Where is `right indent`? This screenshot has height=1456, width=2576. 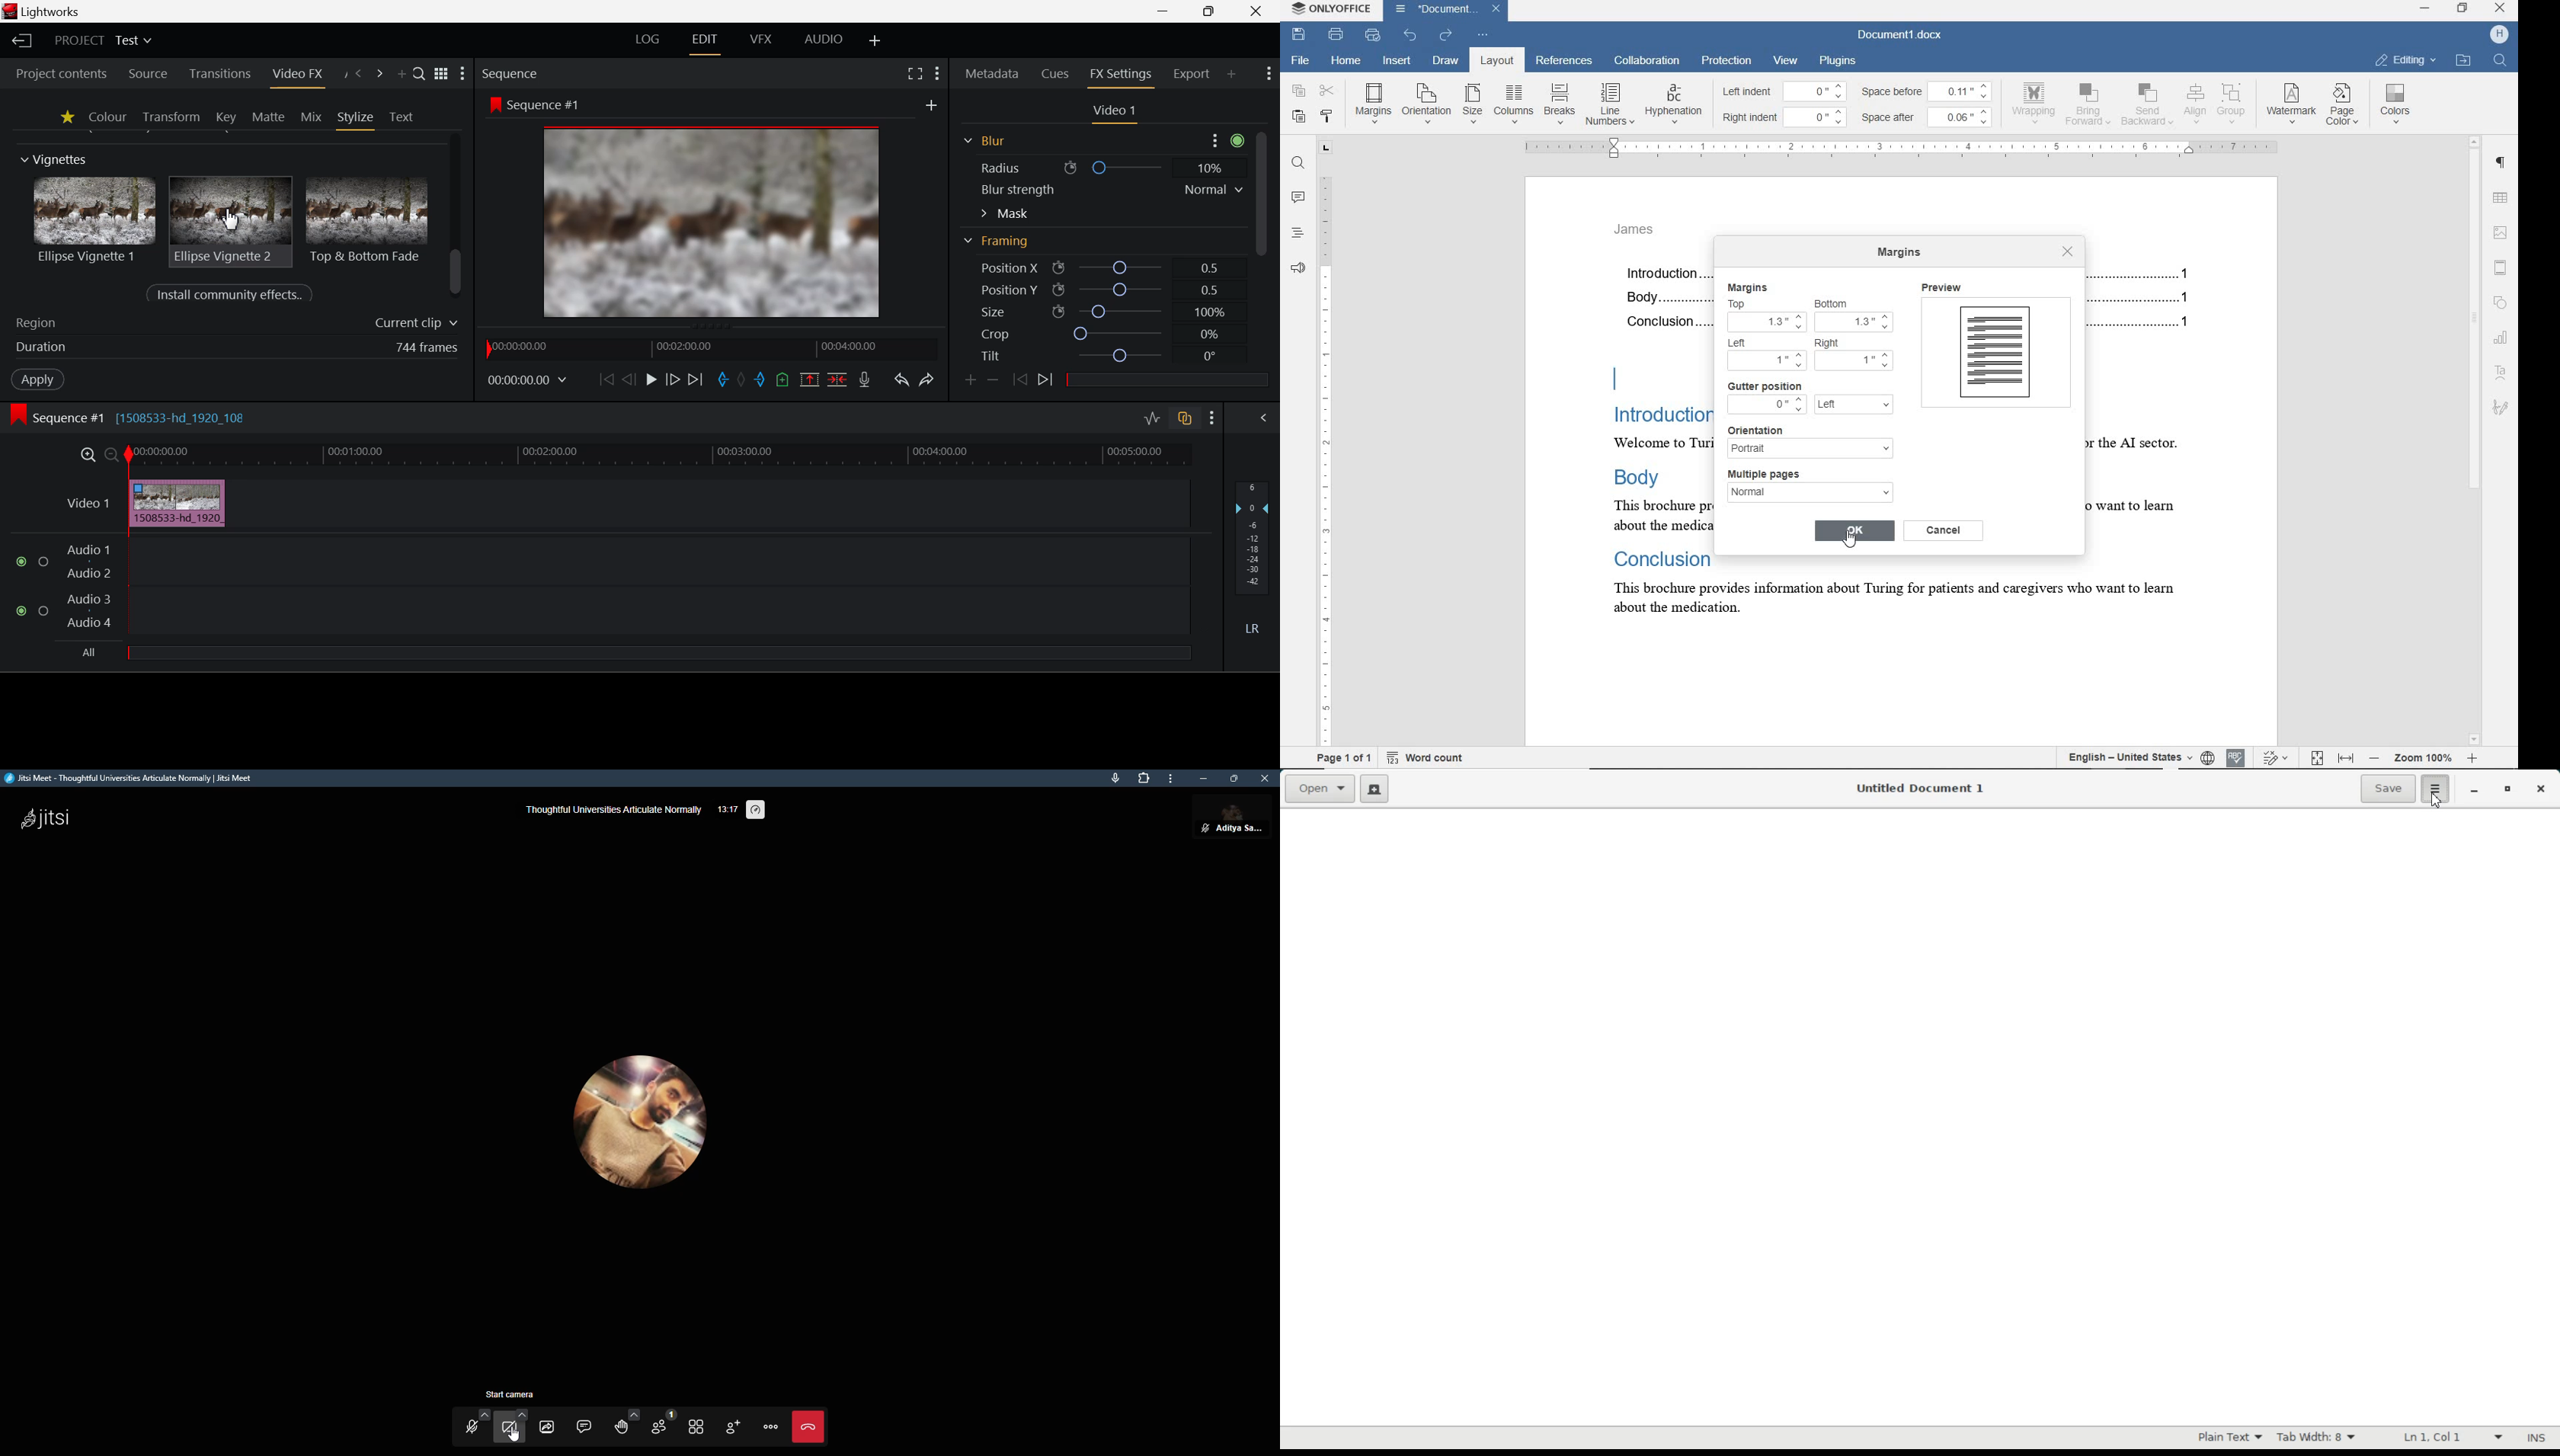 right indent is located at coordinates (1750, 118).